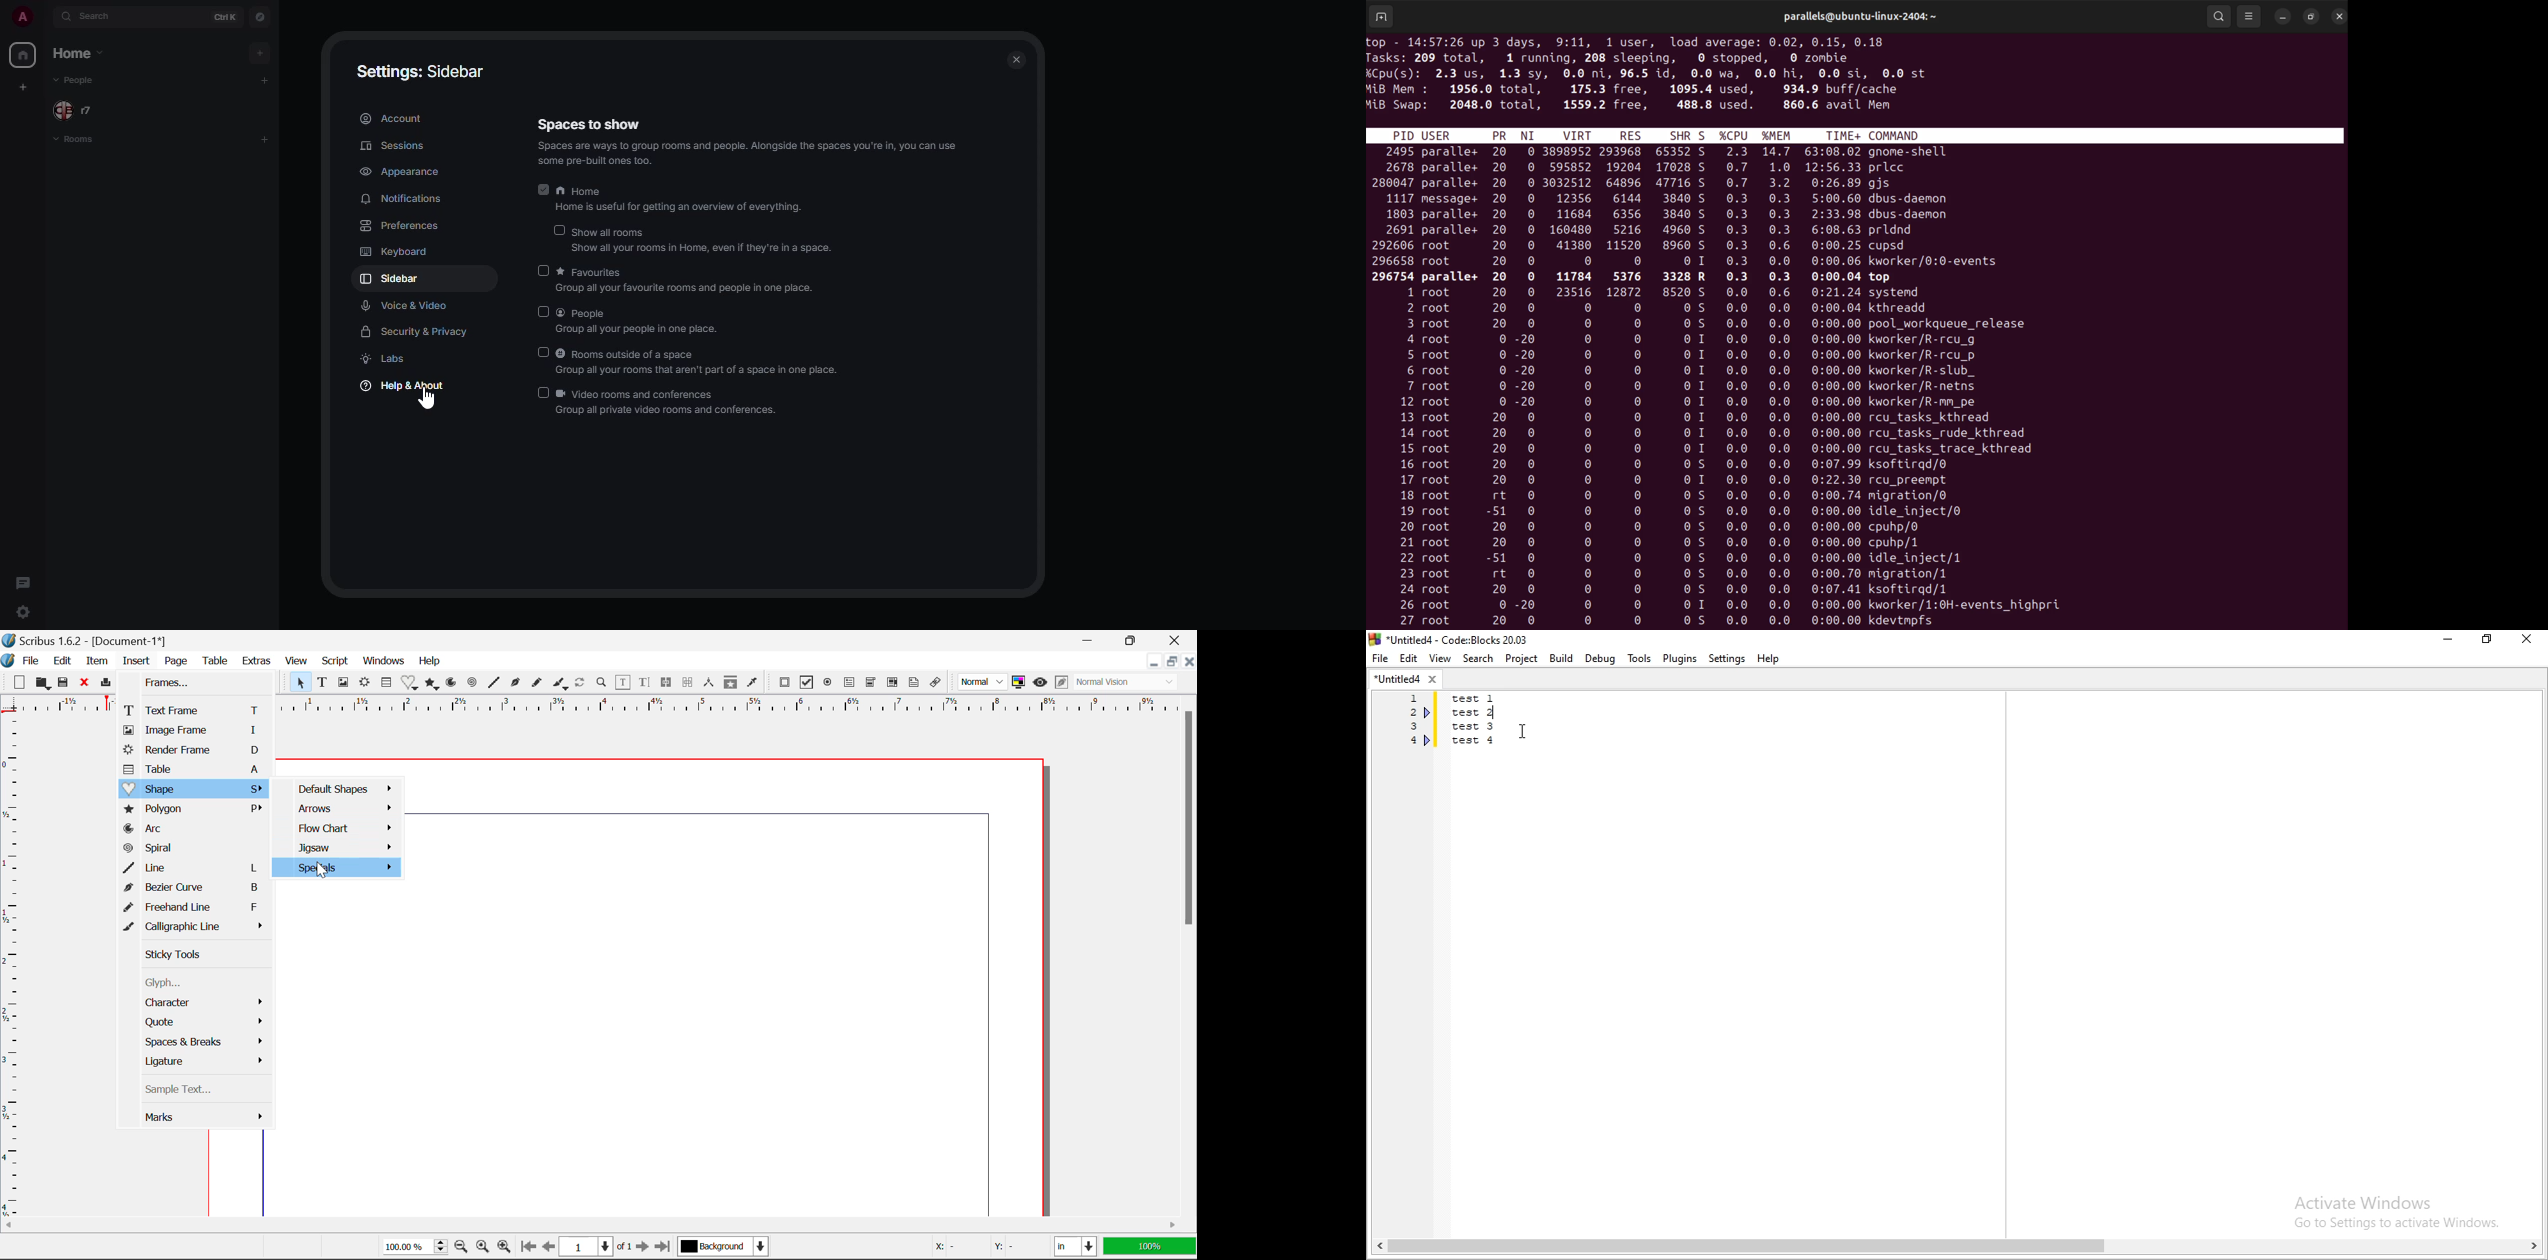 The height and width of the screenshot is (1260, 2548). Describe the element at coordinates (1179, 640) in the screenshot. I see `Close` at that location.